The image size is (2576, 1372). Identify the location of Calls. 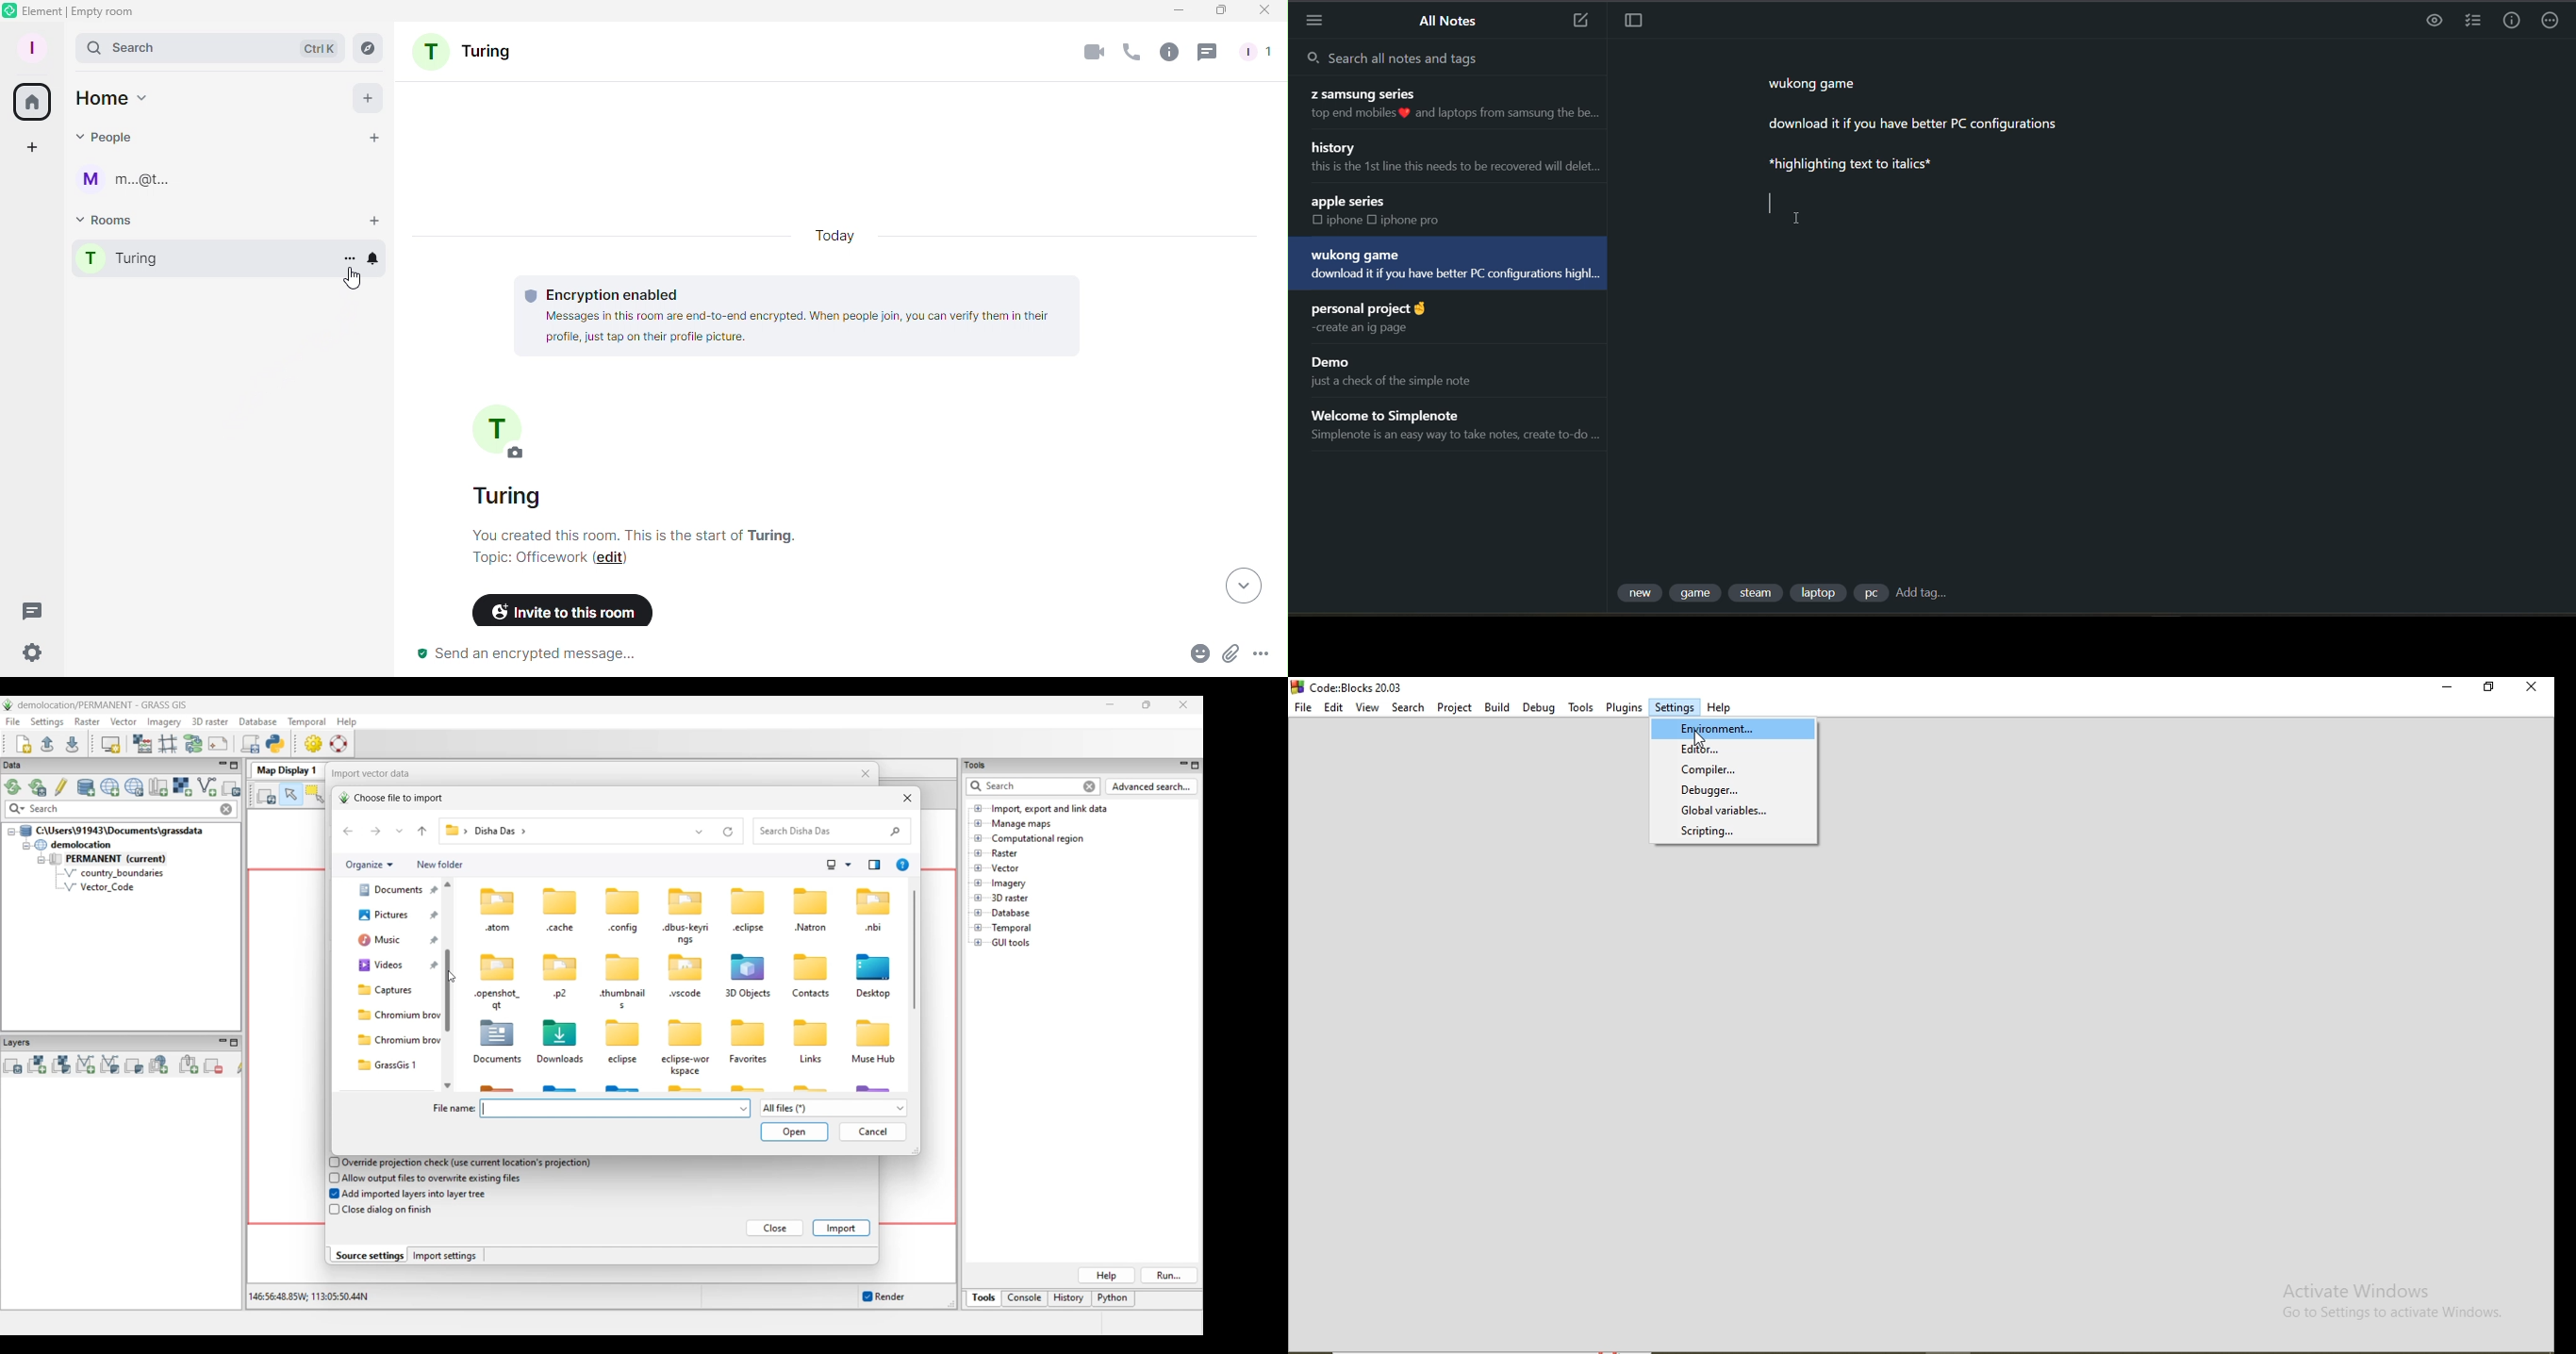
(1128, 56).